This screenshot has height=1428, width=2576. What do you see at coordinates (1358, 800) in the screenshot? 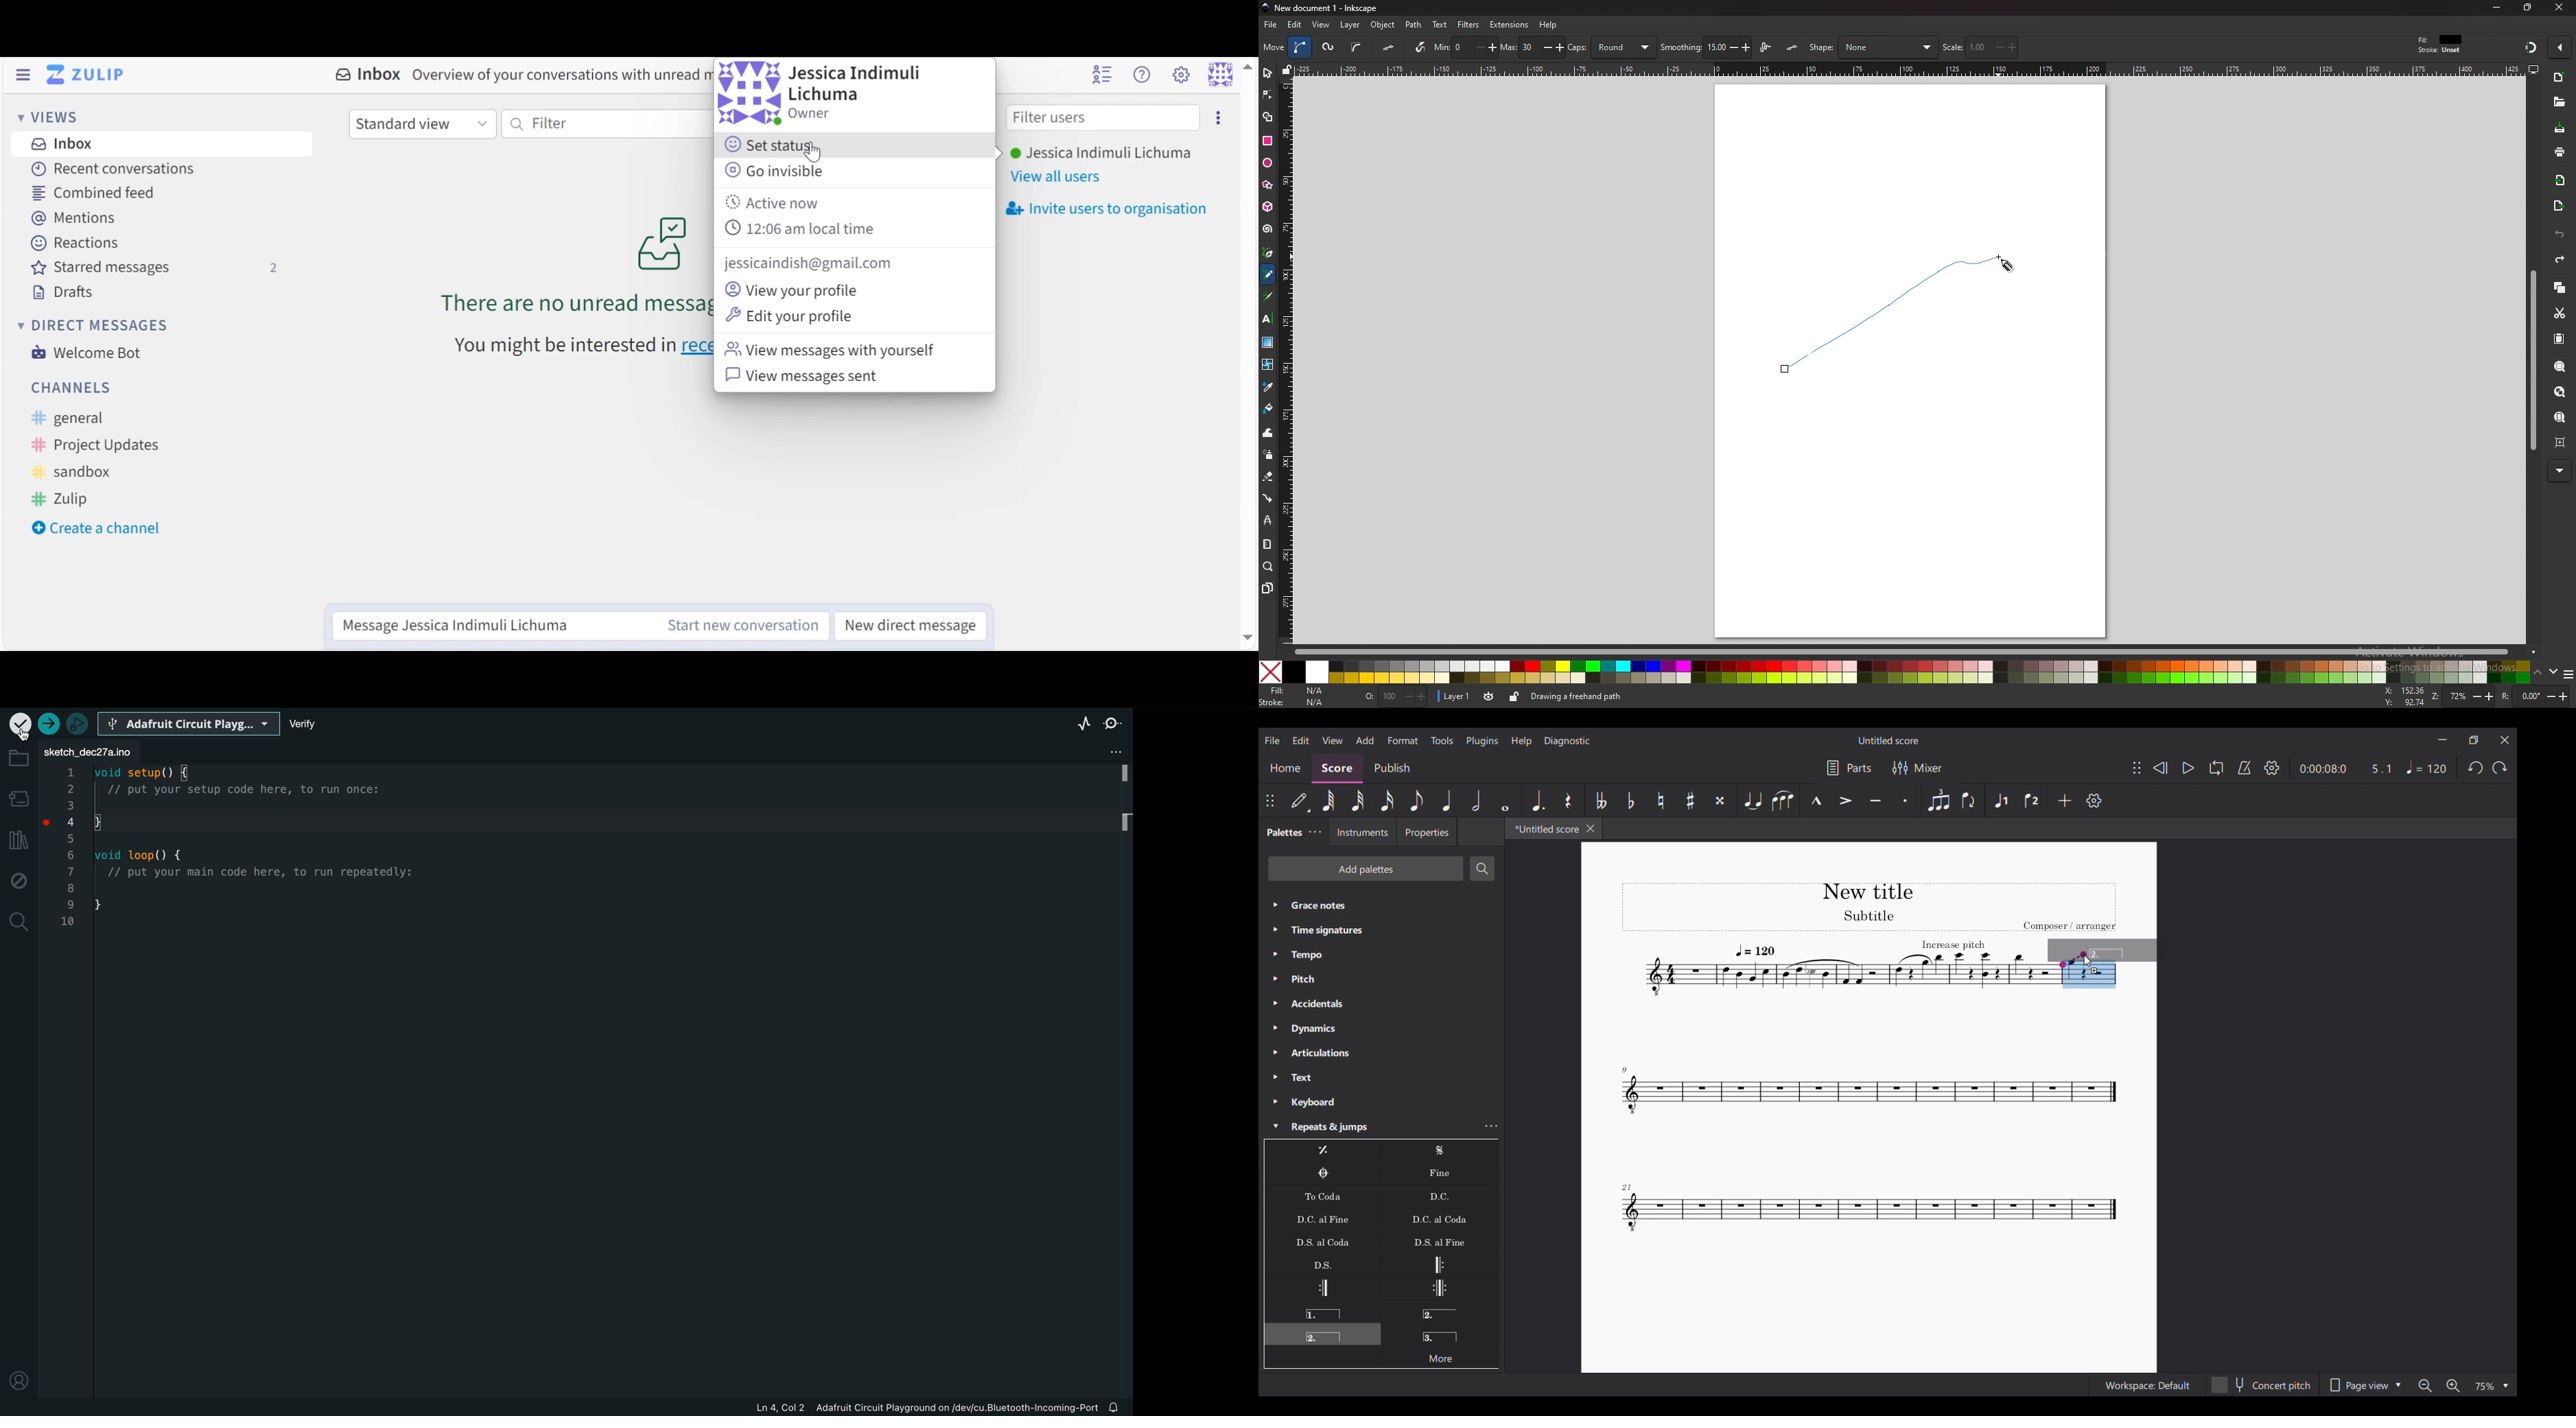
I see `32nd note` at bounding box center [1358, 800].